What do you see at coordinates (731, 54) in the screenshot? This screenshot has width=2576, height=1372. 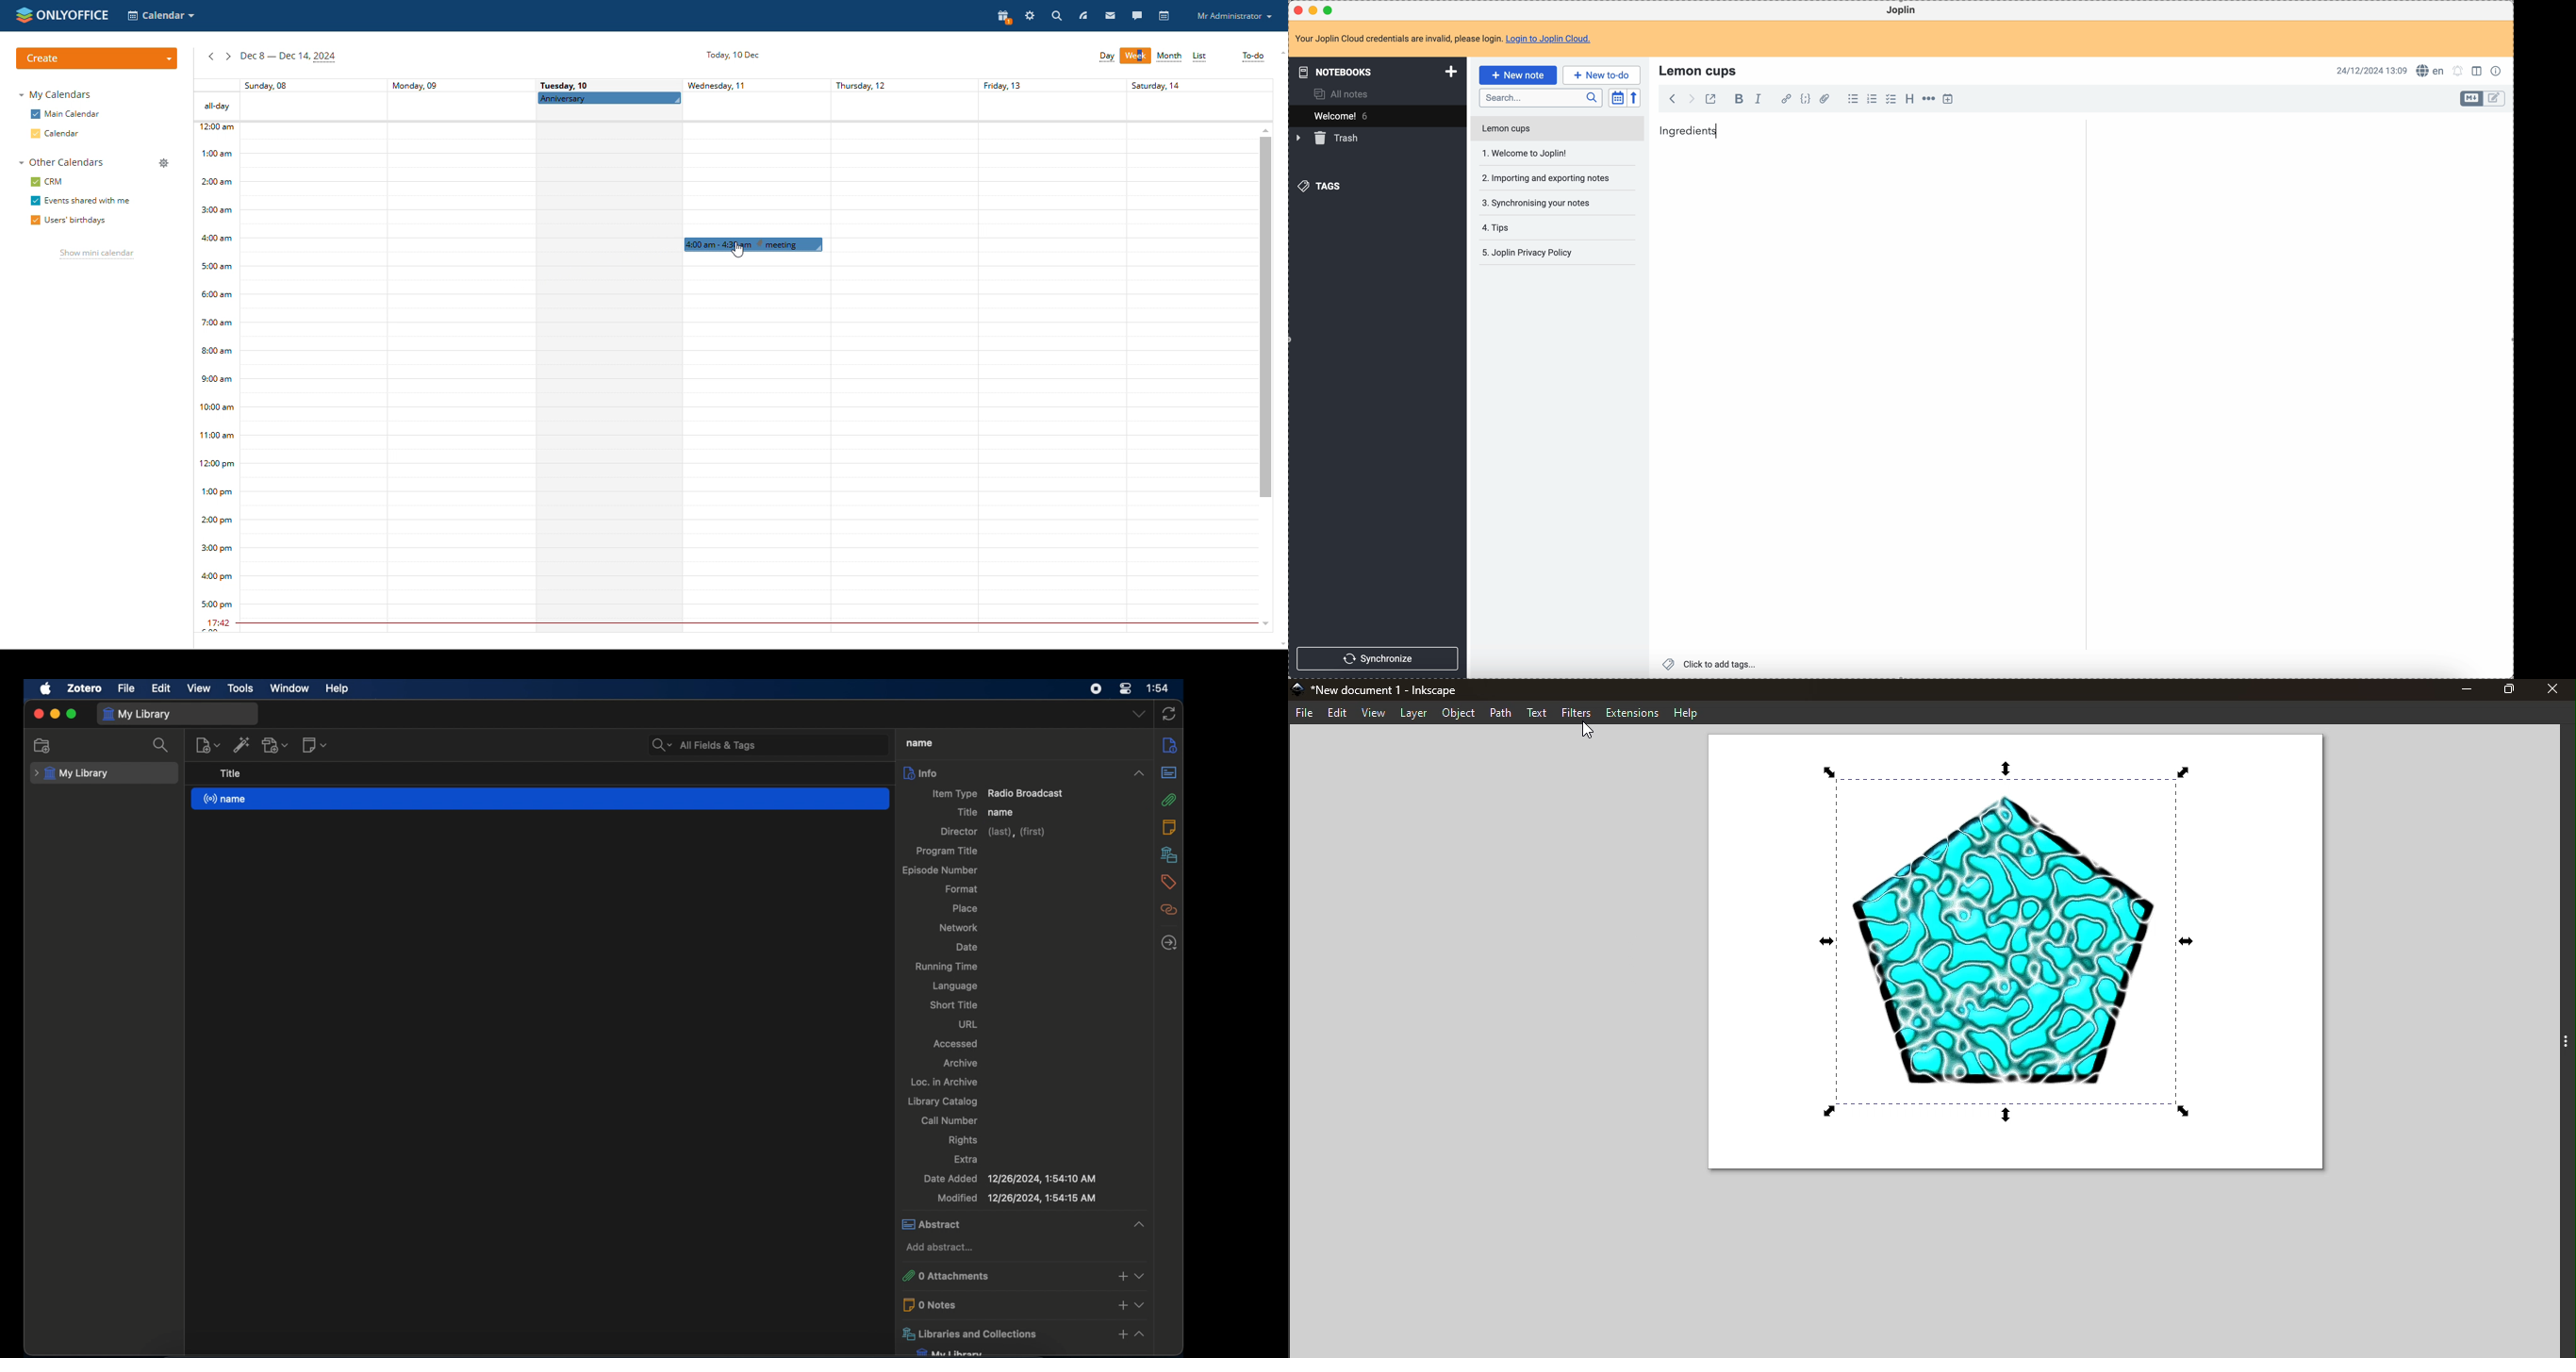 I see `Today 10 dec` at bounding box center [731, 54].